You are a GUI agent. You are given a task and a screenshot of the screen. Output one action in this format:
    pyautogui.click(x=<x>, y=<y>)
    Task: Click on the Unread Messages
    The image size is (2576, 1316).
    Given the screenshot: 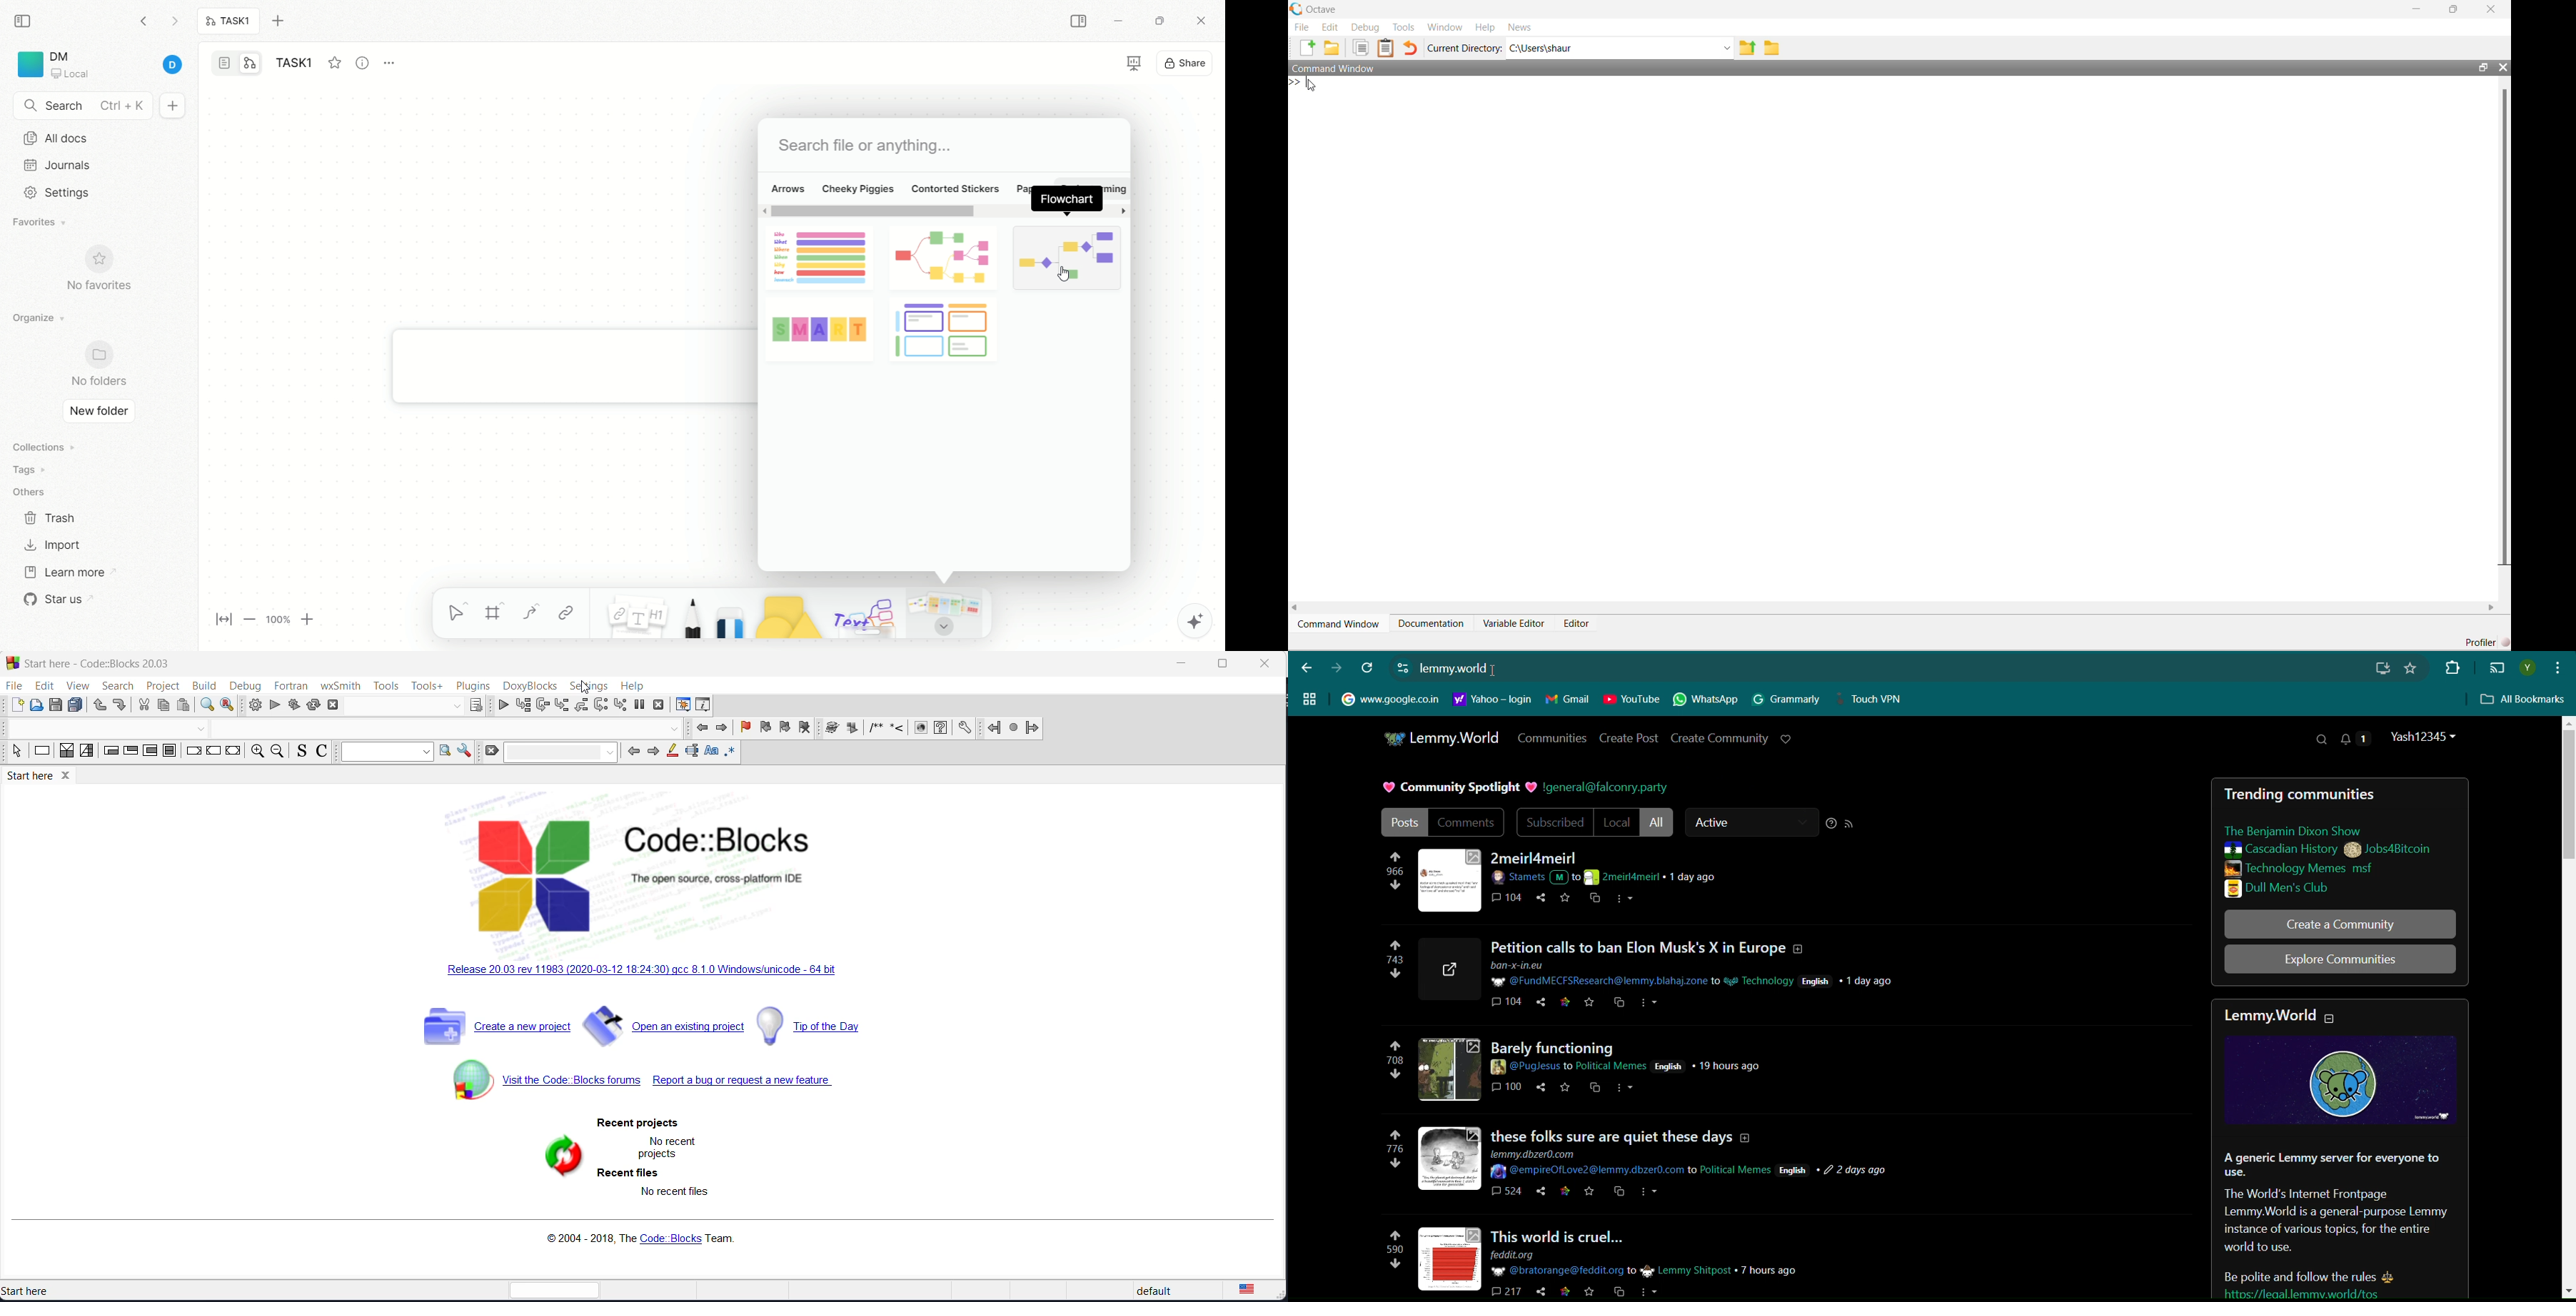 What is the action you would take?
    pyautogui.click(x=2356, y=738)
    